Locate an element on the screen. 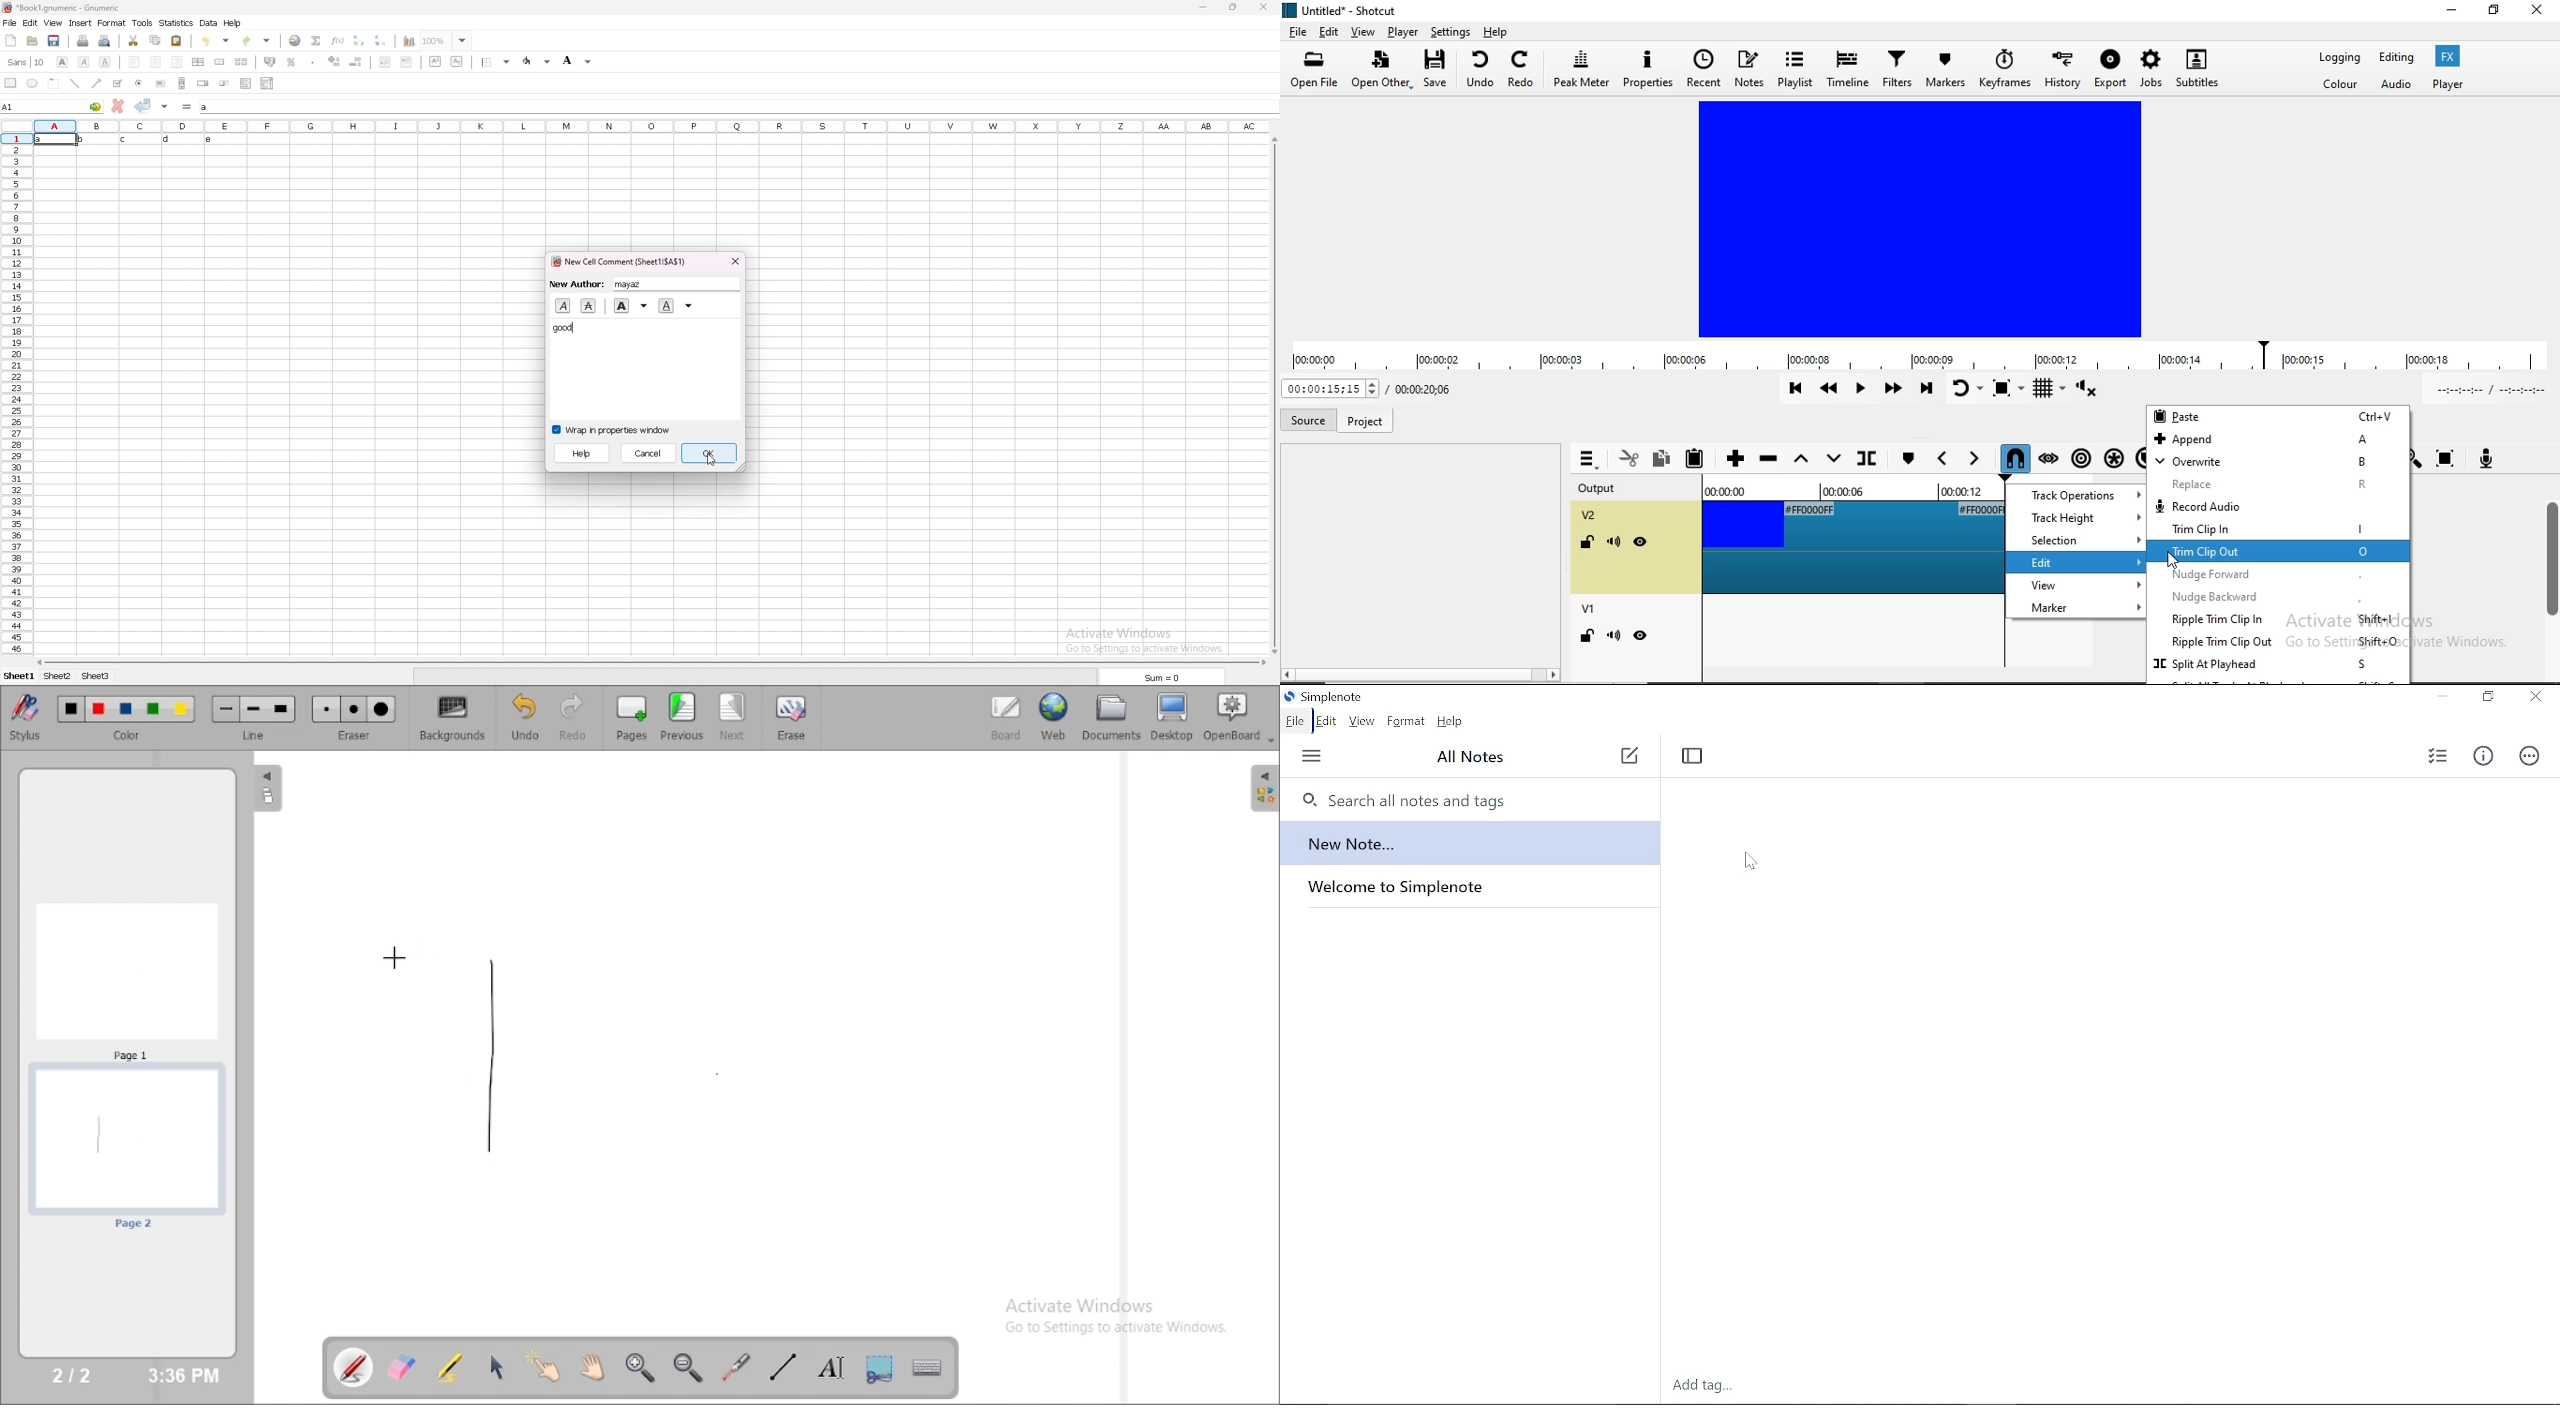  hyperlink is located at coordinates (295, 41).